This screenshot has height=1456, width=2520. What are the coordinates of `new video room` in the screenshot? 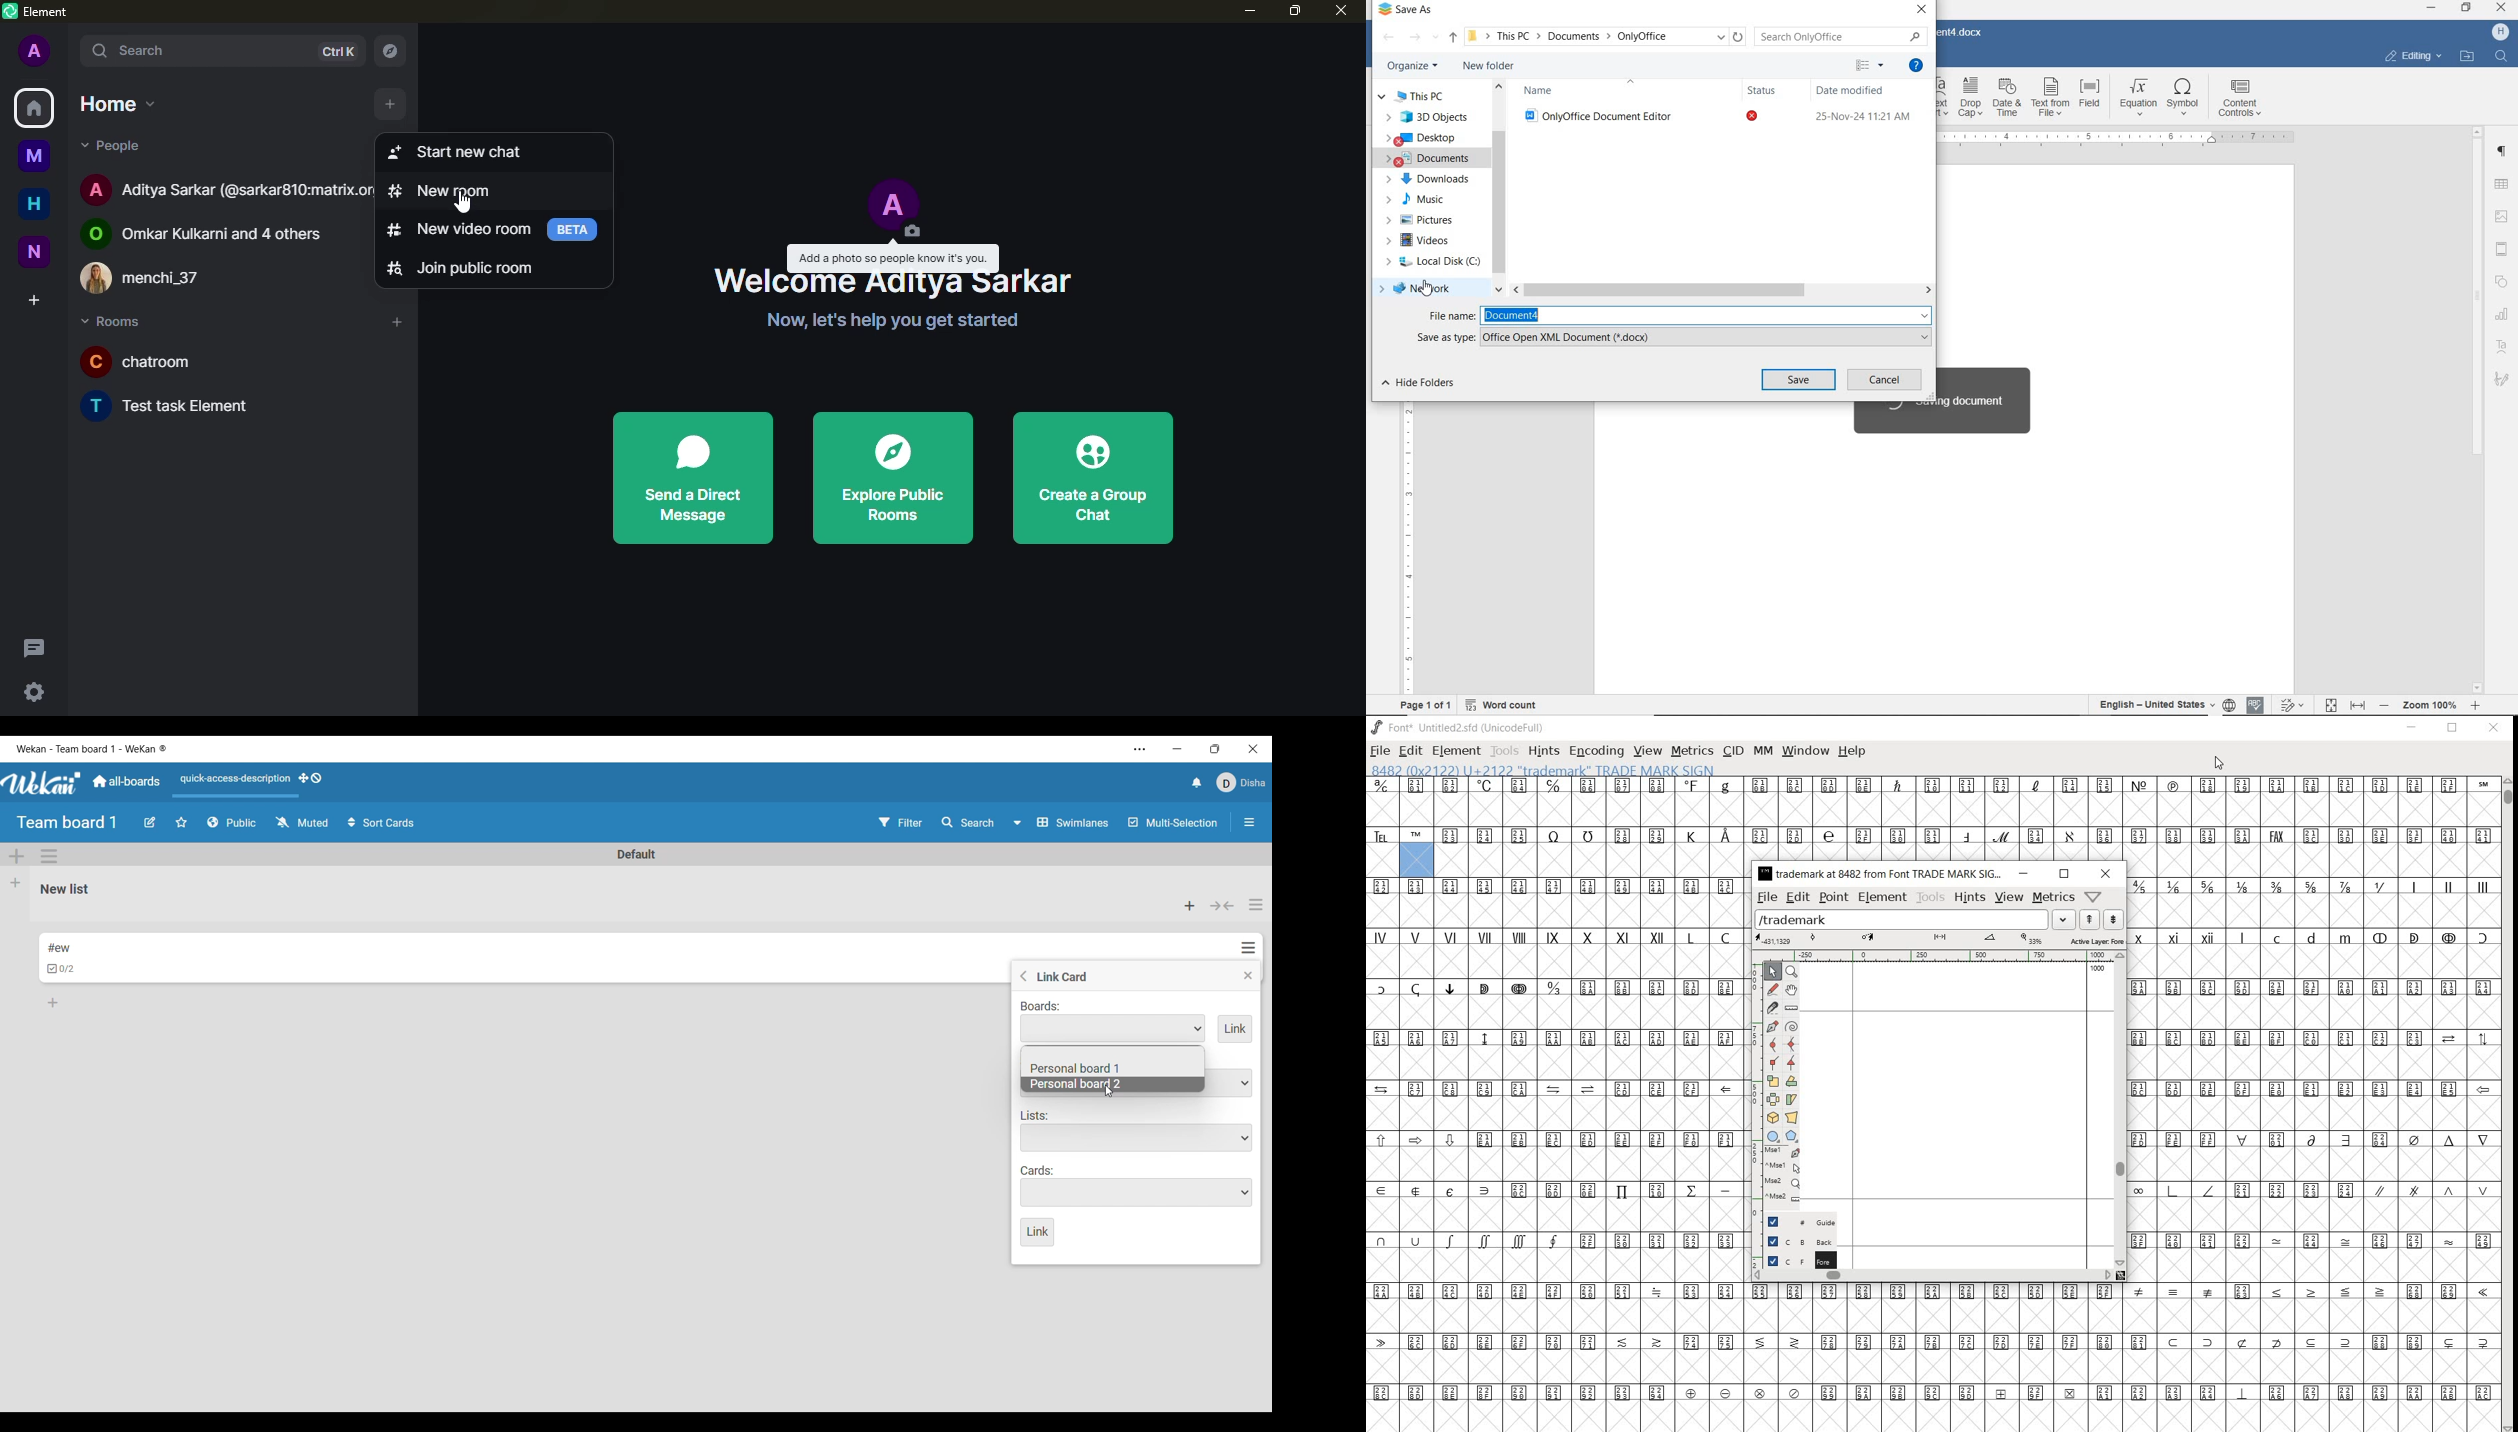 It's located at (462, 229).